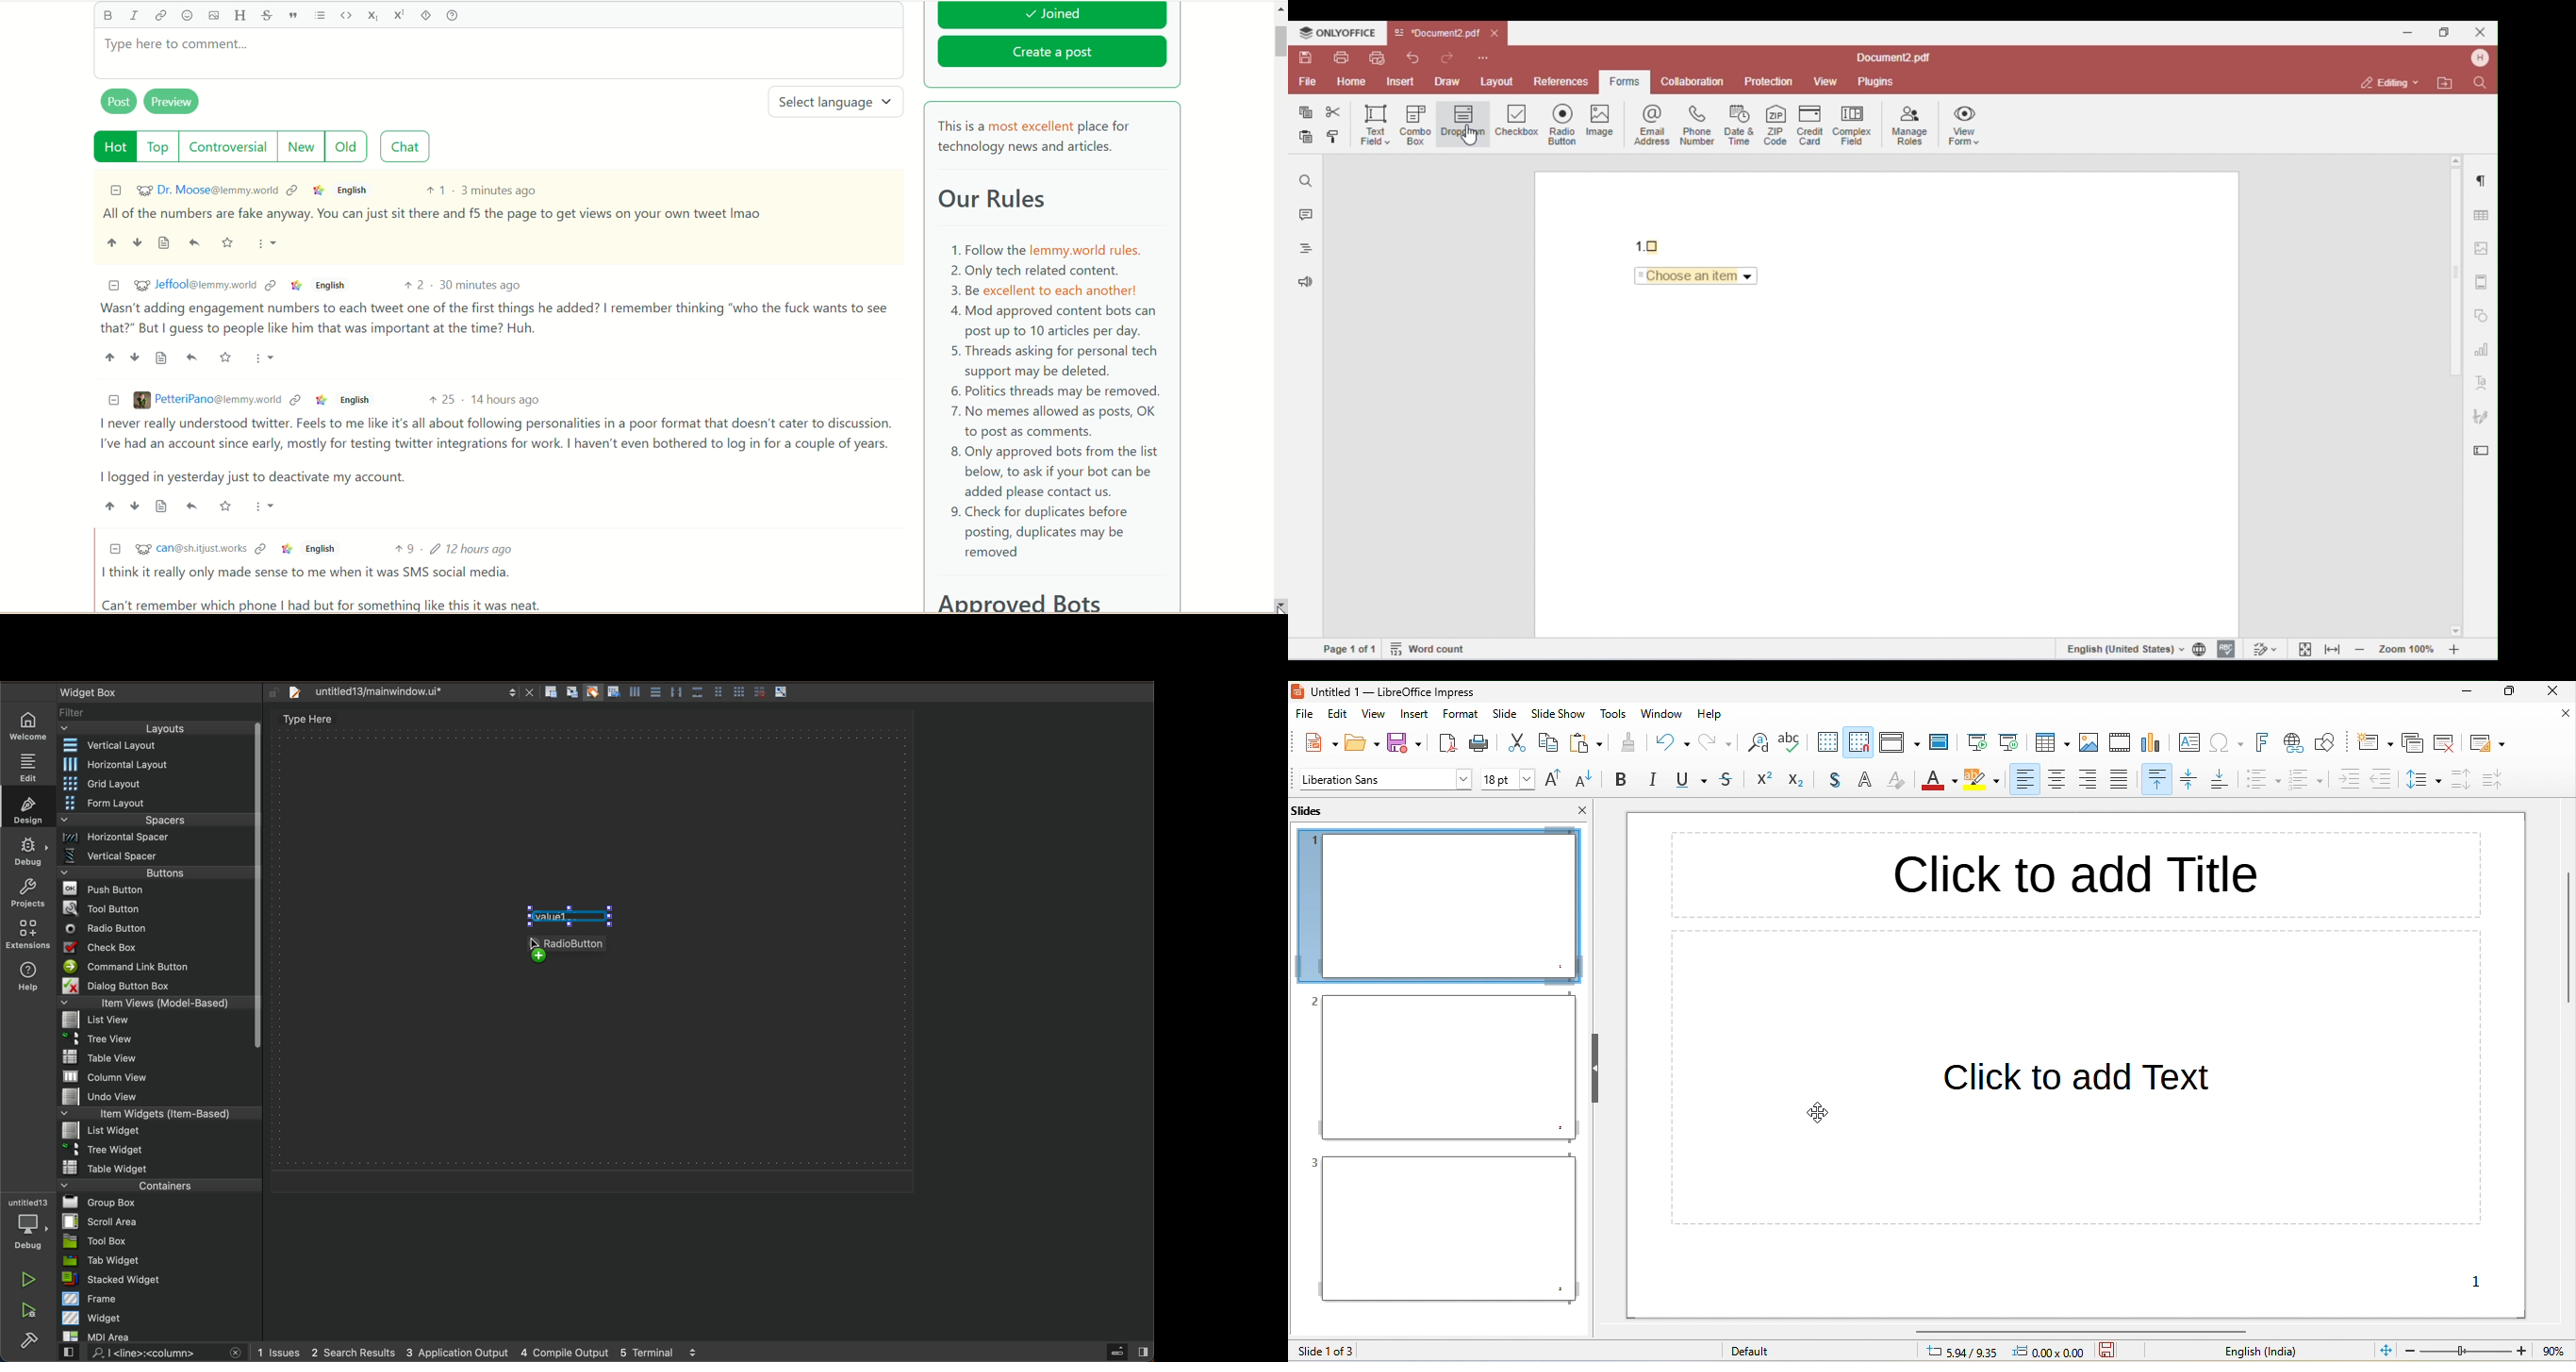 This screenshot has width=2576, height=1372. What do you see at coordinates (718, 693) in the screenshot?
I see `` at bounding box center [718, 693].